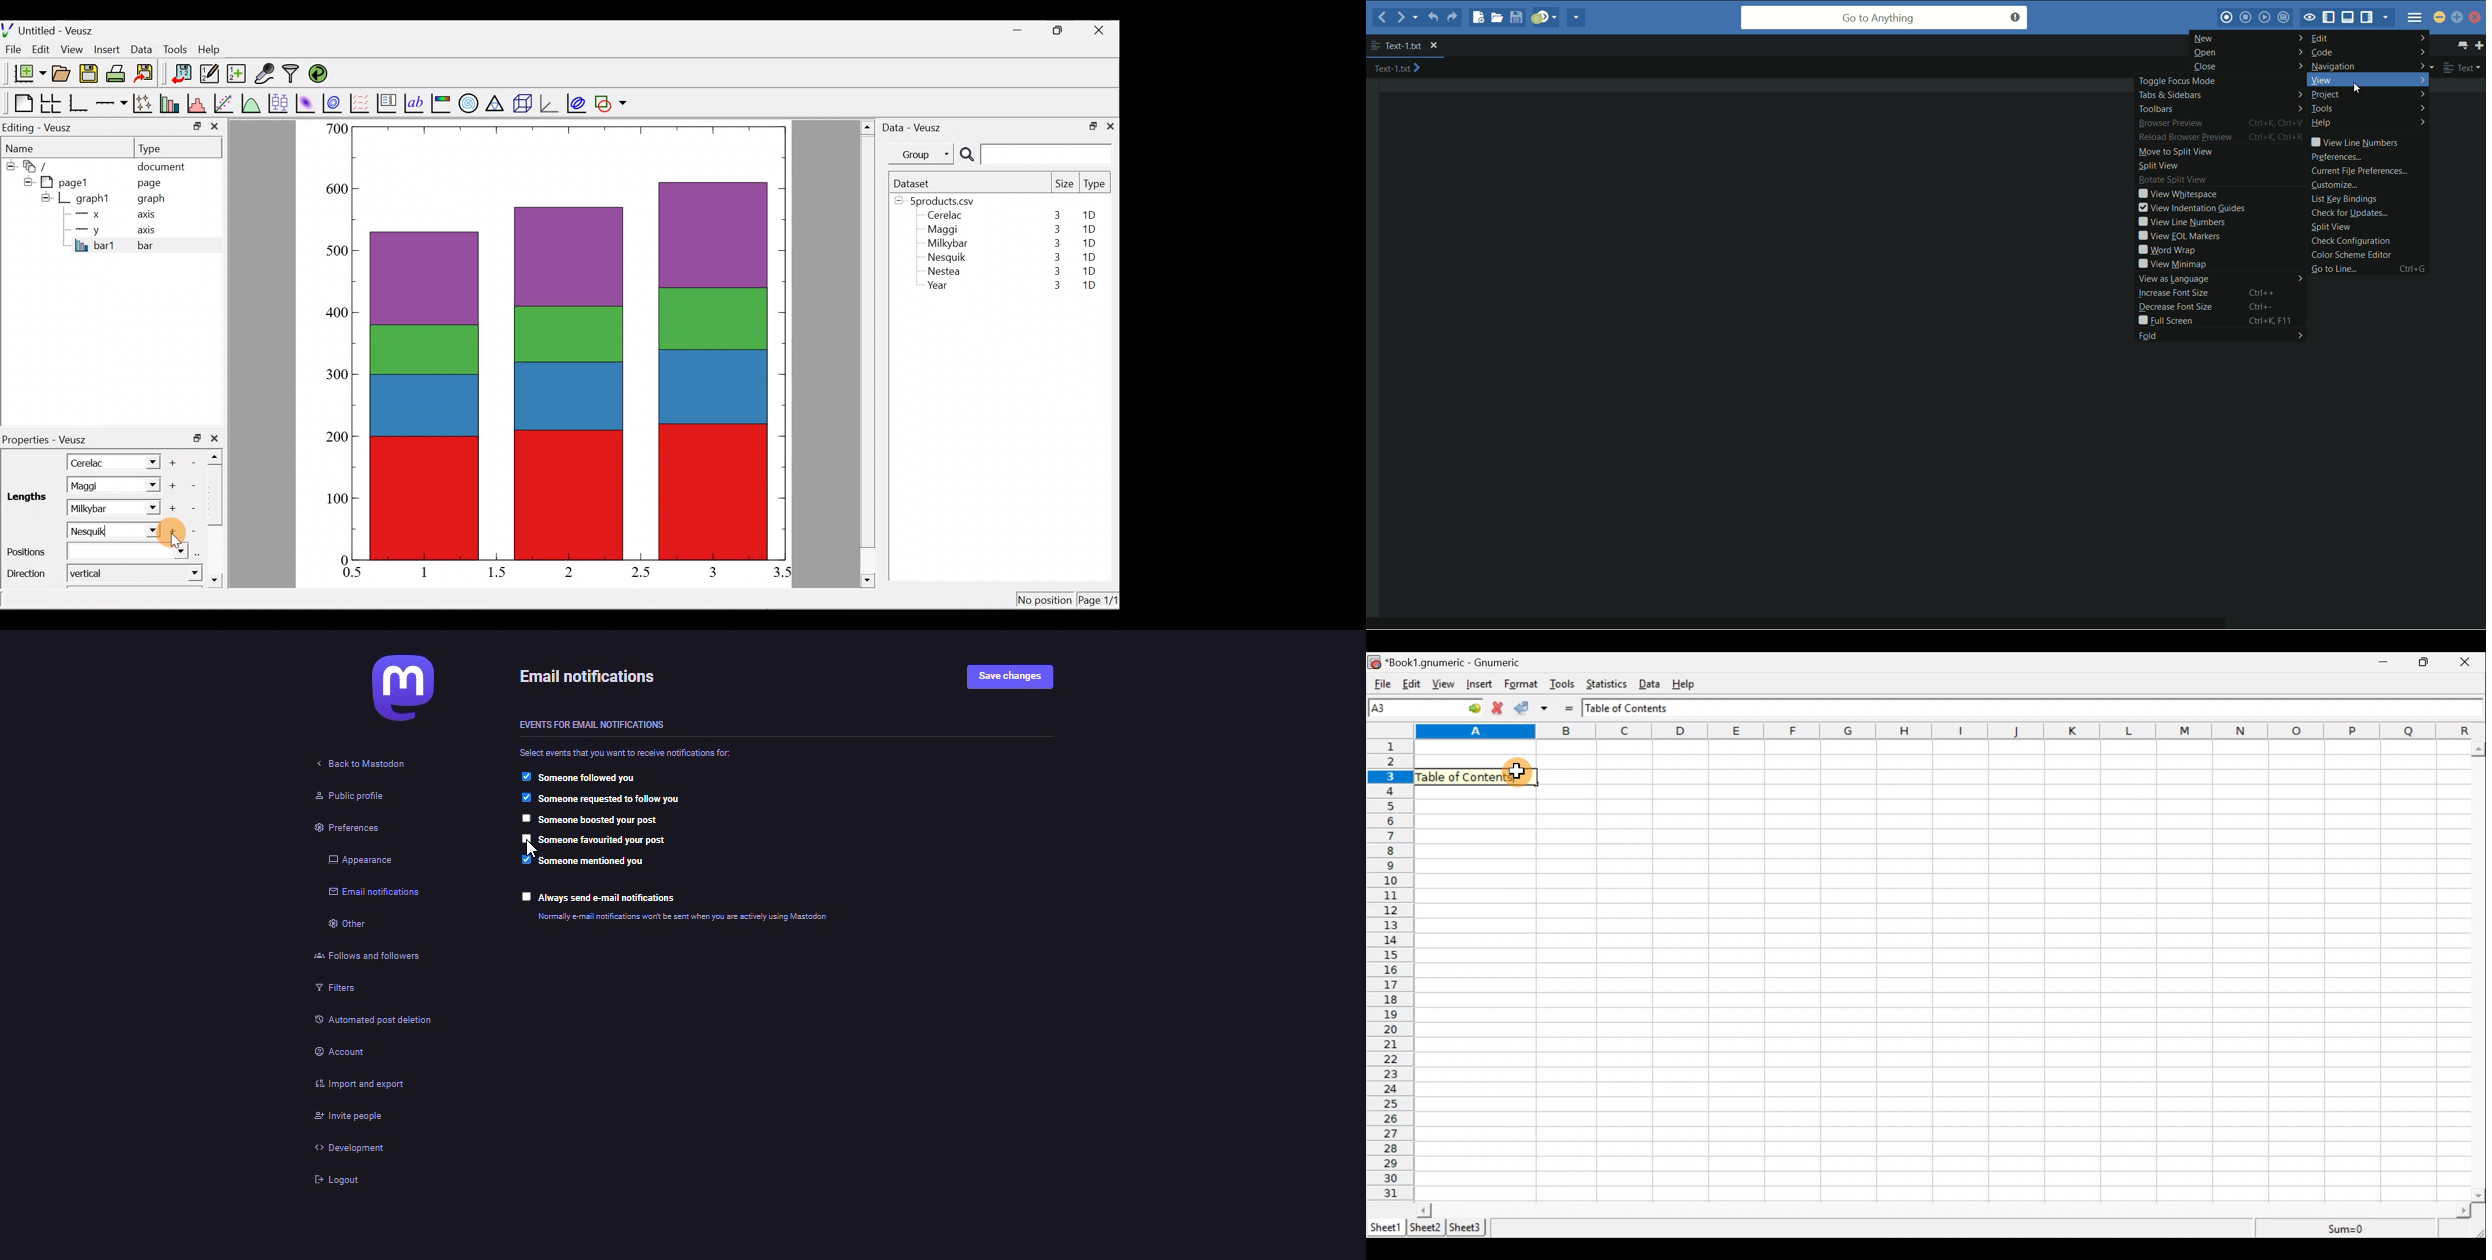 This screenshot has width=2492, height=1260. Describe the element at coordinates (496, 102) in the screenshot. I see `Ternary graph` at that location.